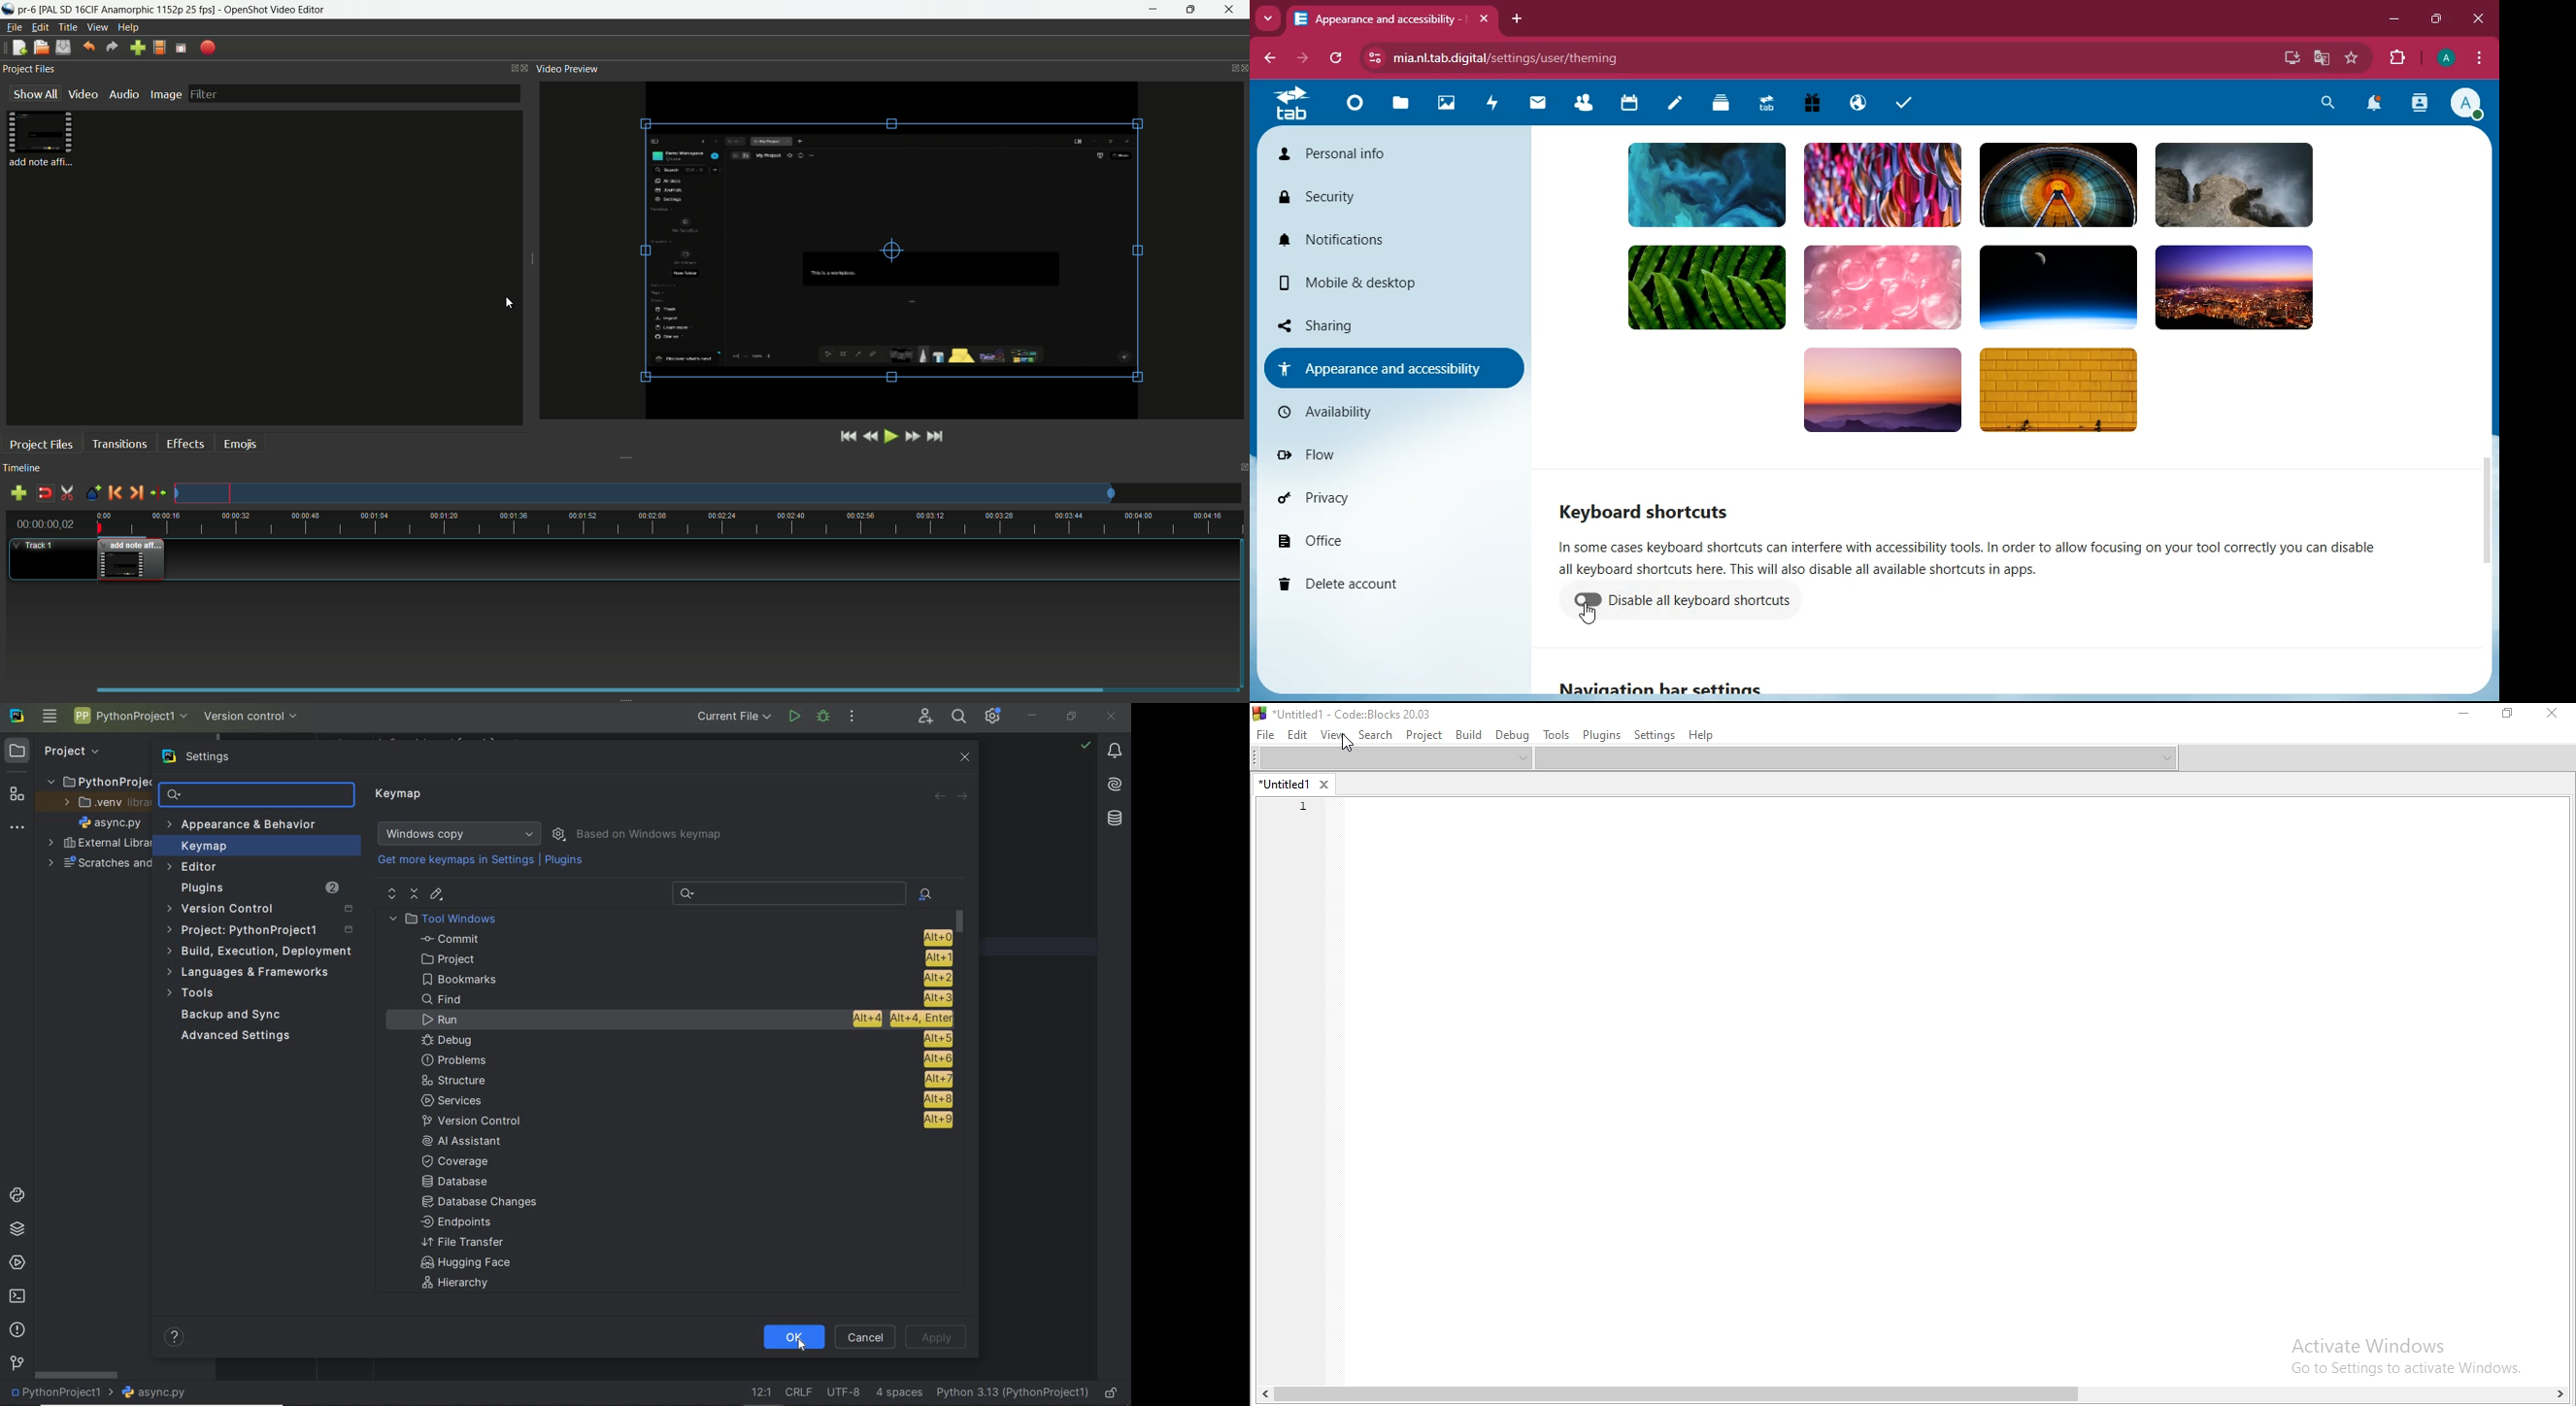 The width and height of the screenshot is (2576, 1428). What do you see at coordinates (1392, 416) in the screenshot?
I see `availiability` at bounding box center [1392, 416].